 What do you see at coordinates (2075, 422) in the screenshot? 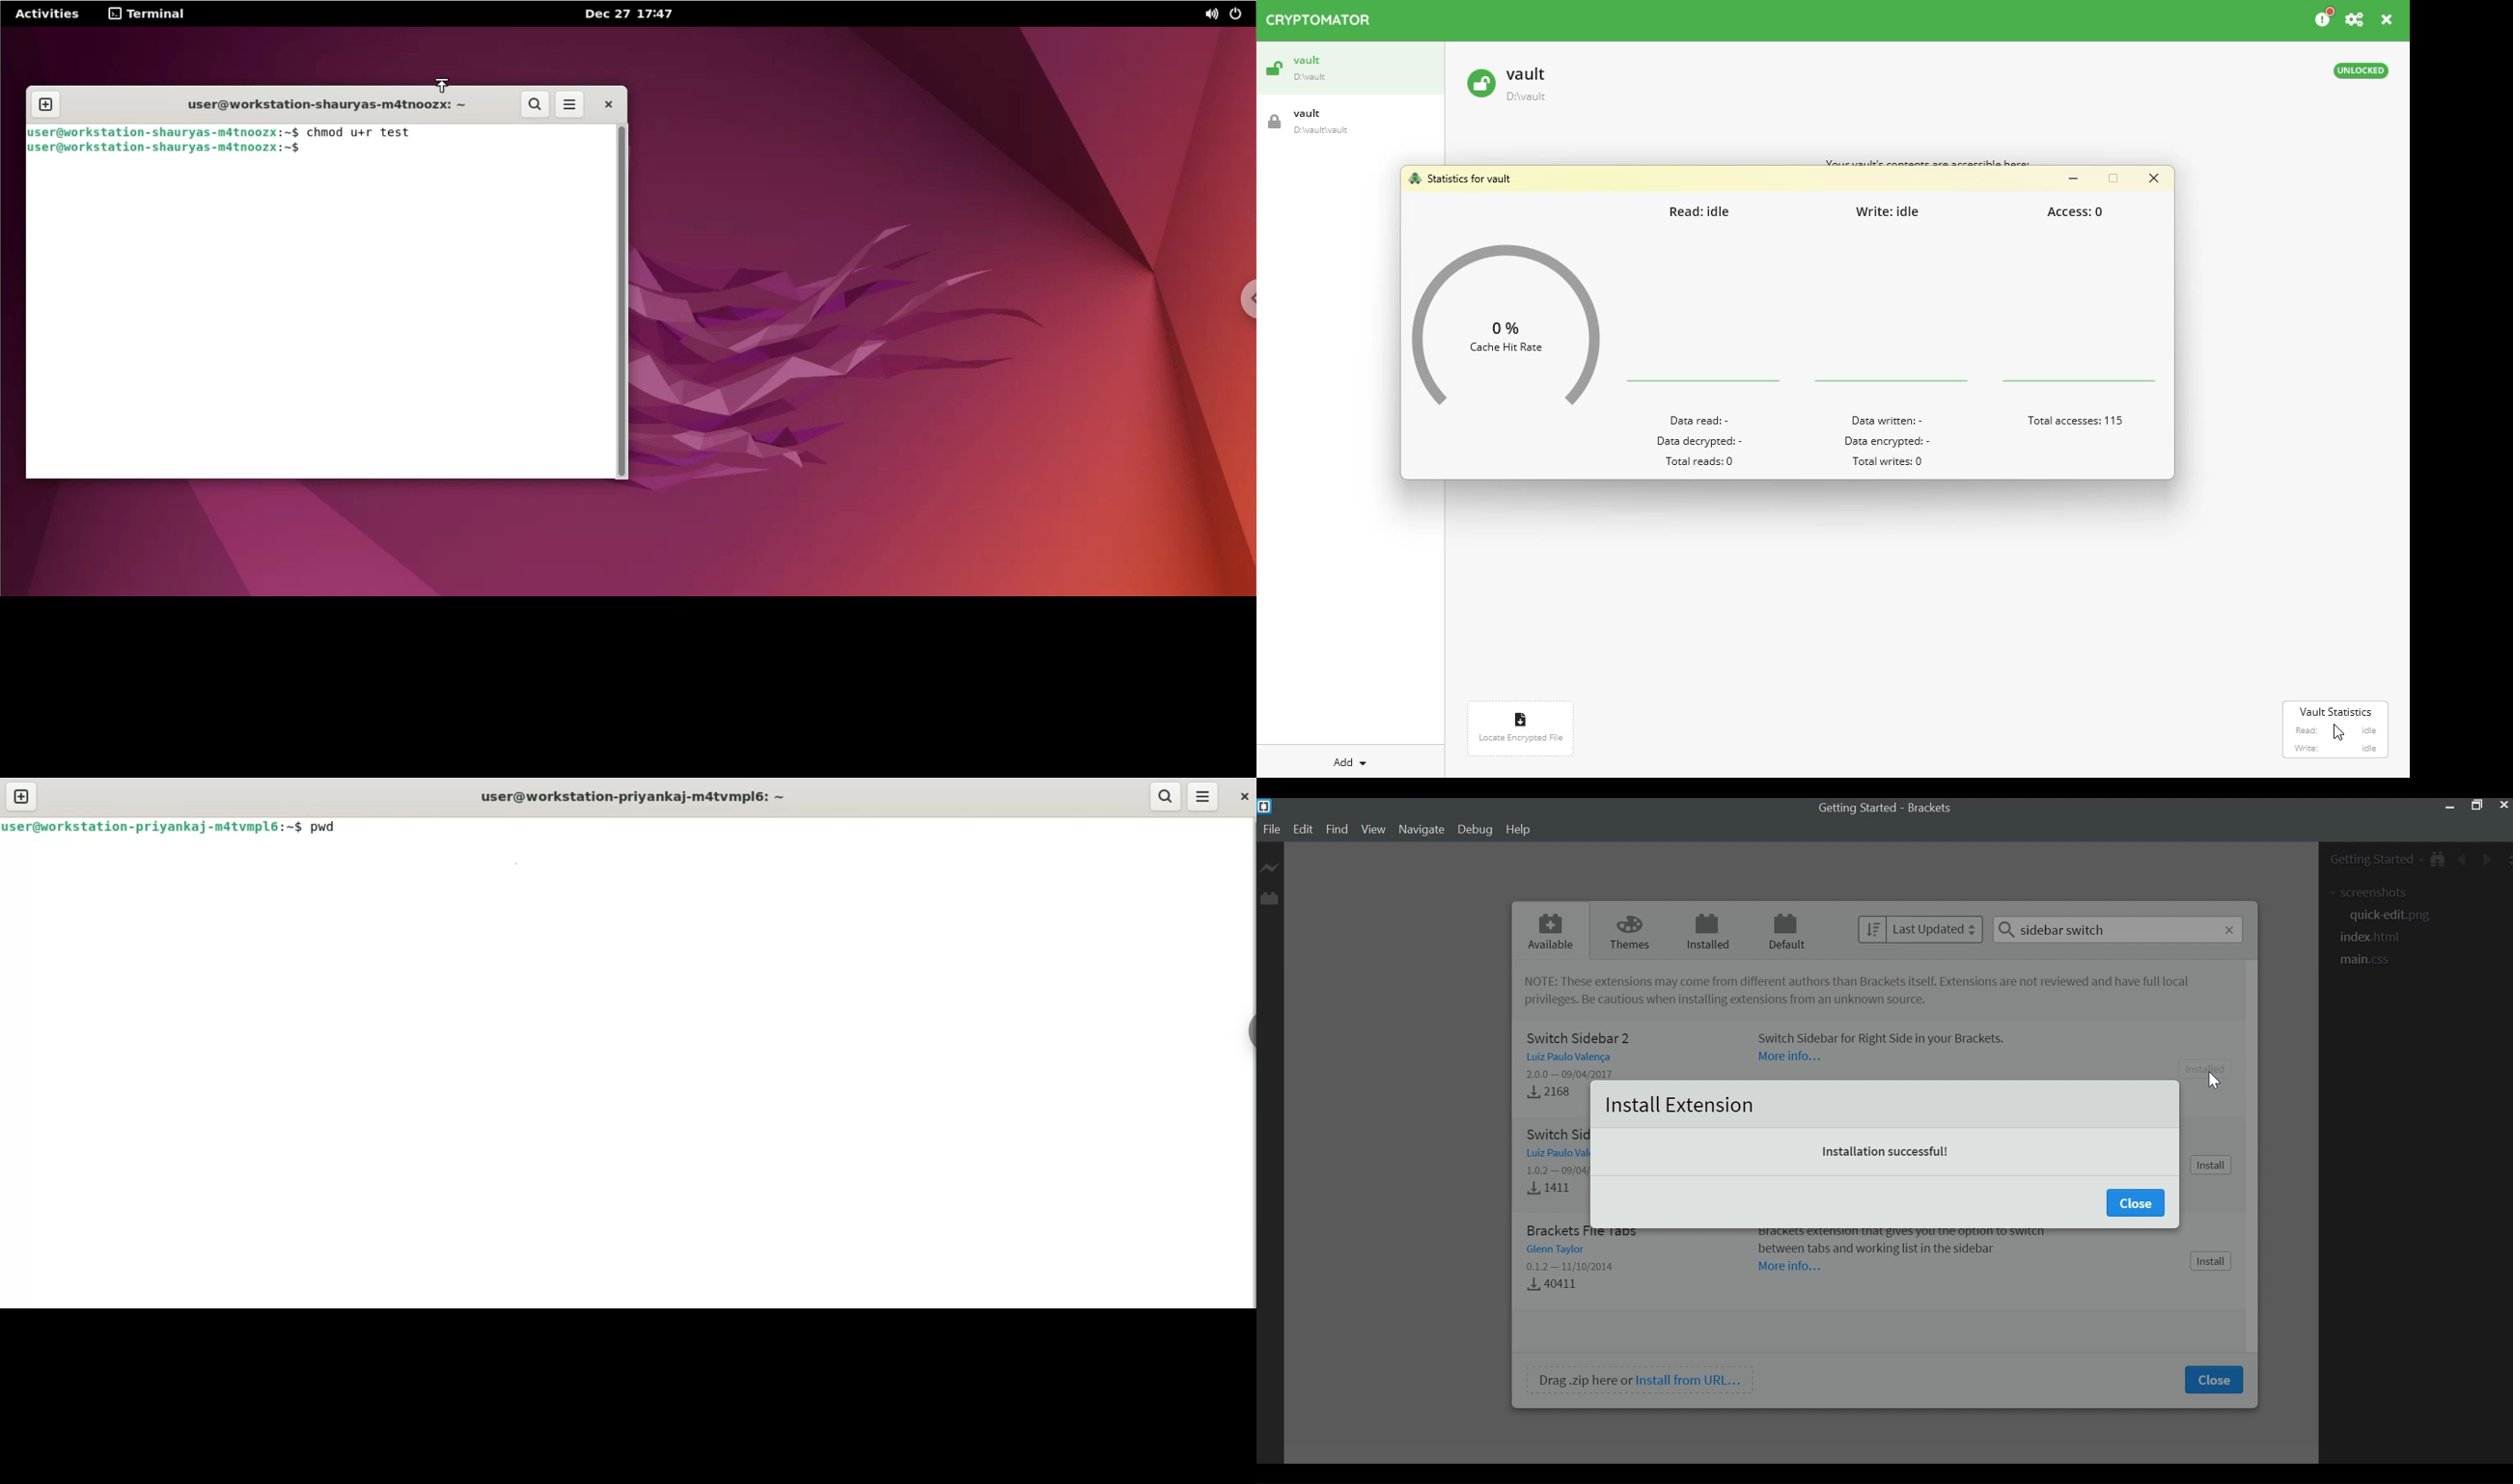
I see `total access` at bounding box center [2075, 422].